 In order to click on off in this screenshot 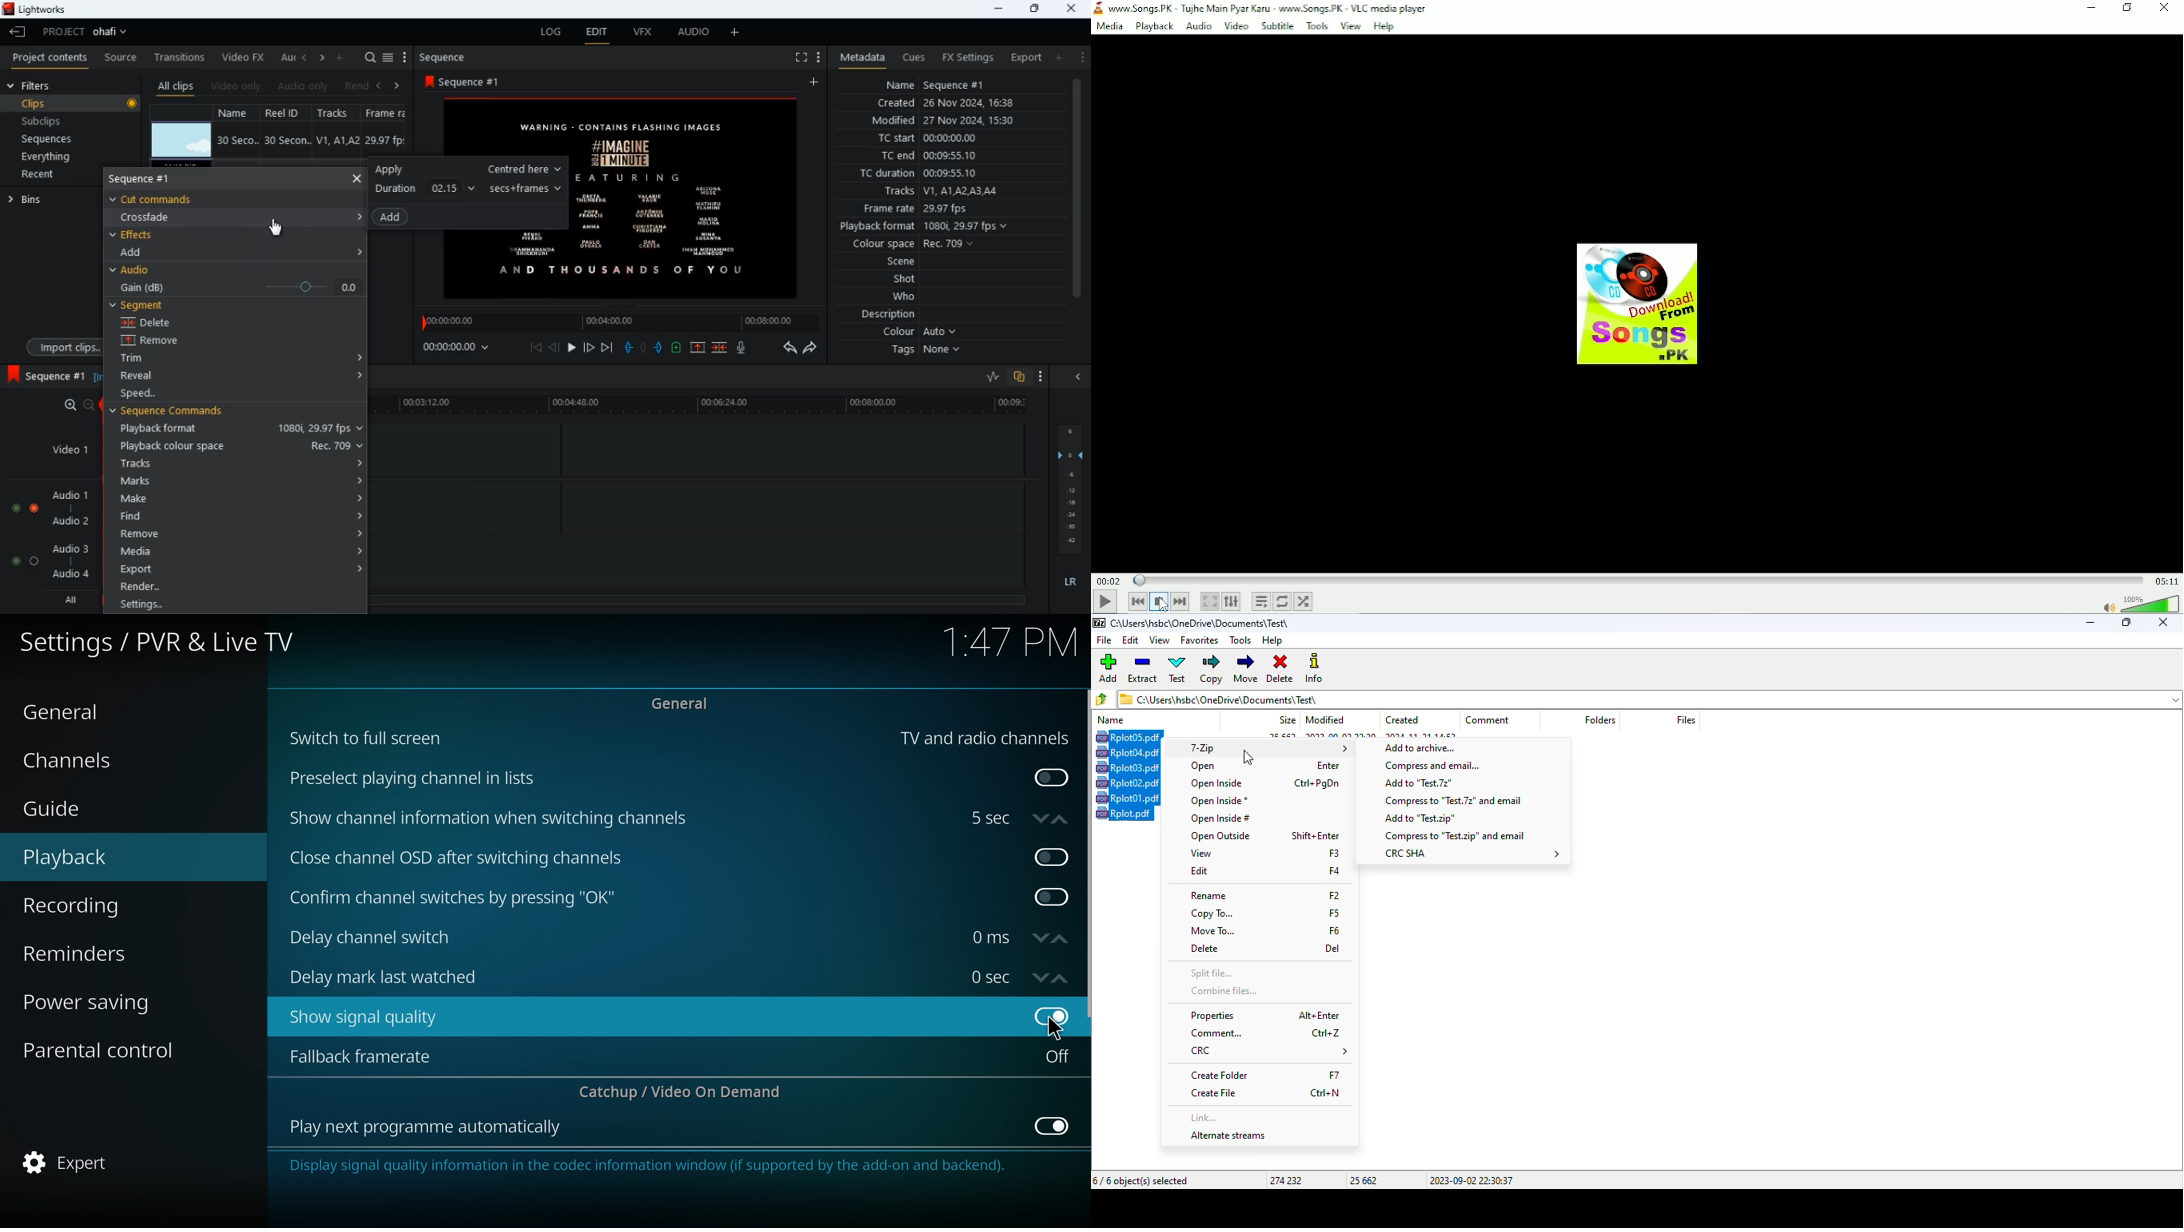, I will do `click(1052, 855)`.